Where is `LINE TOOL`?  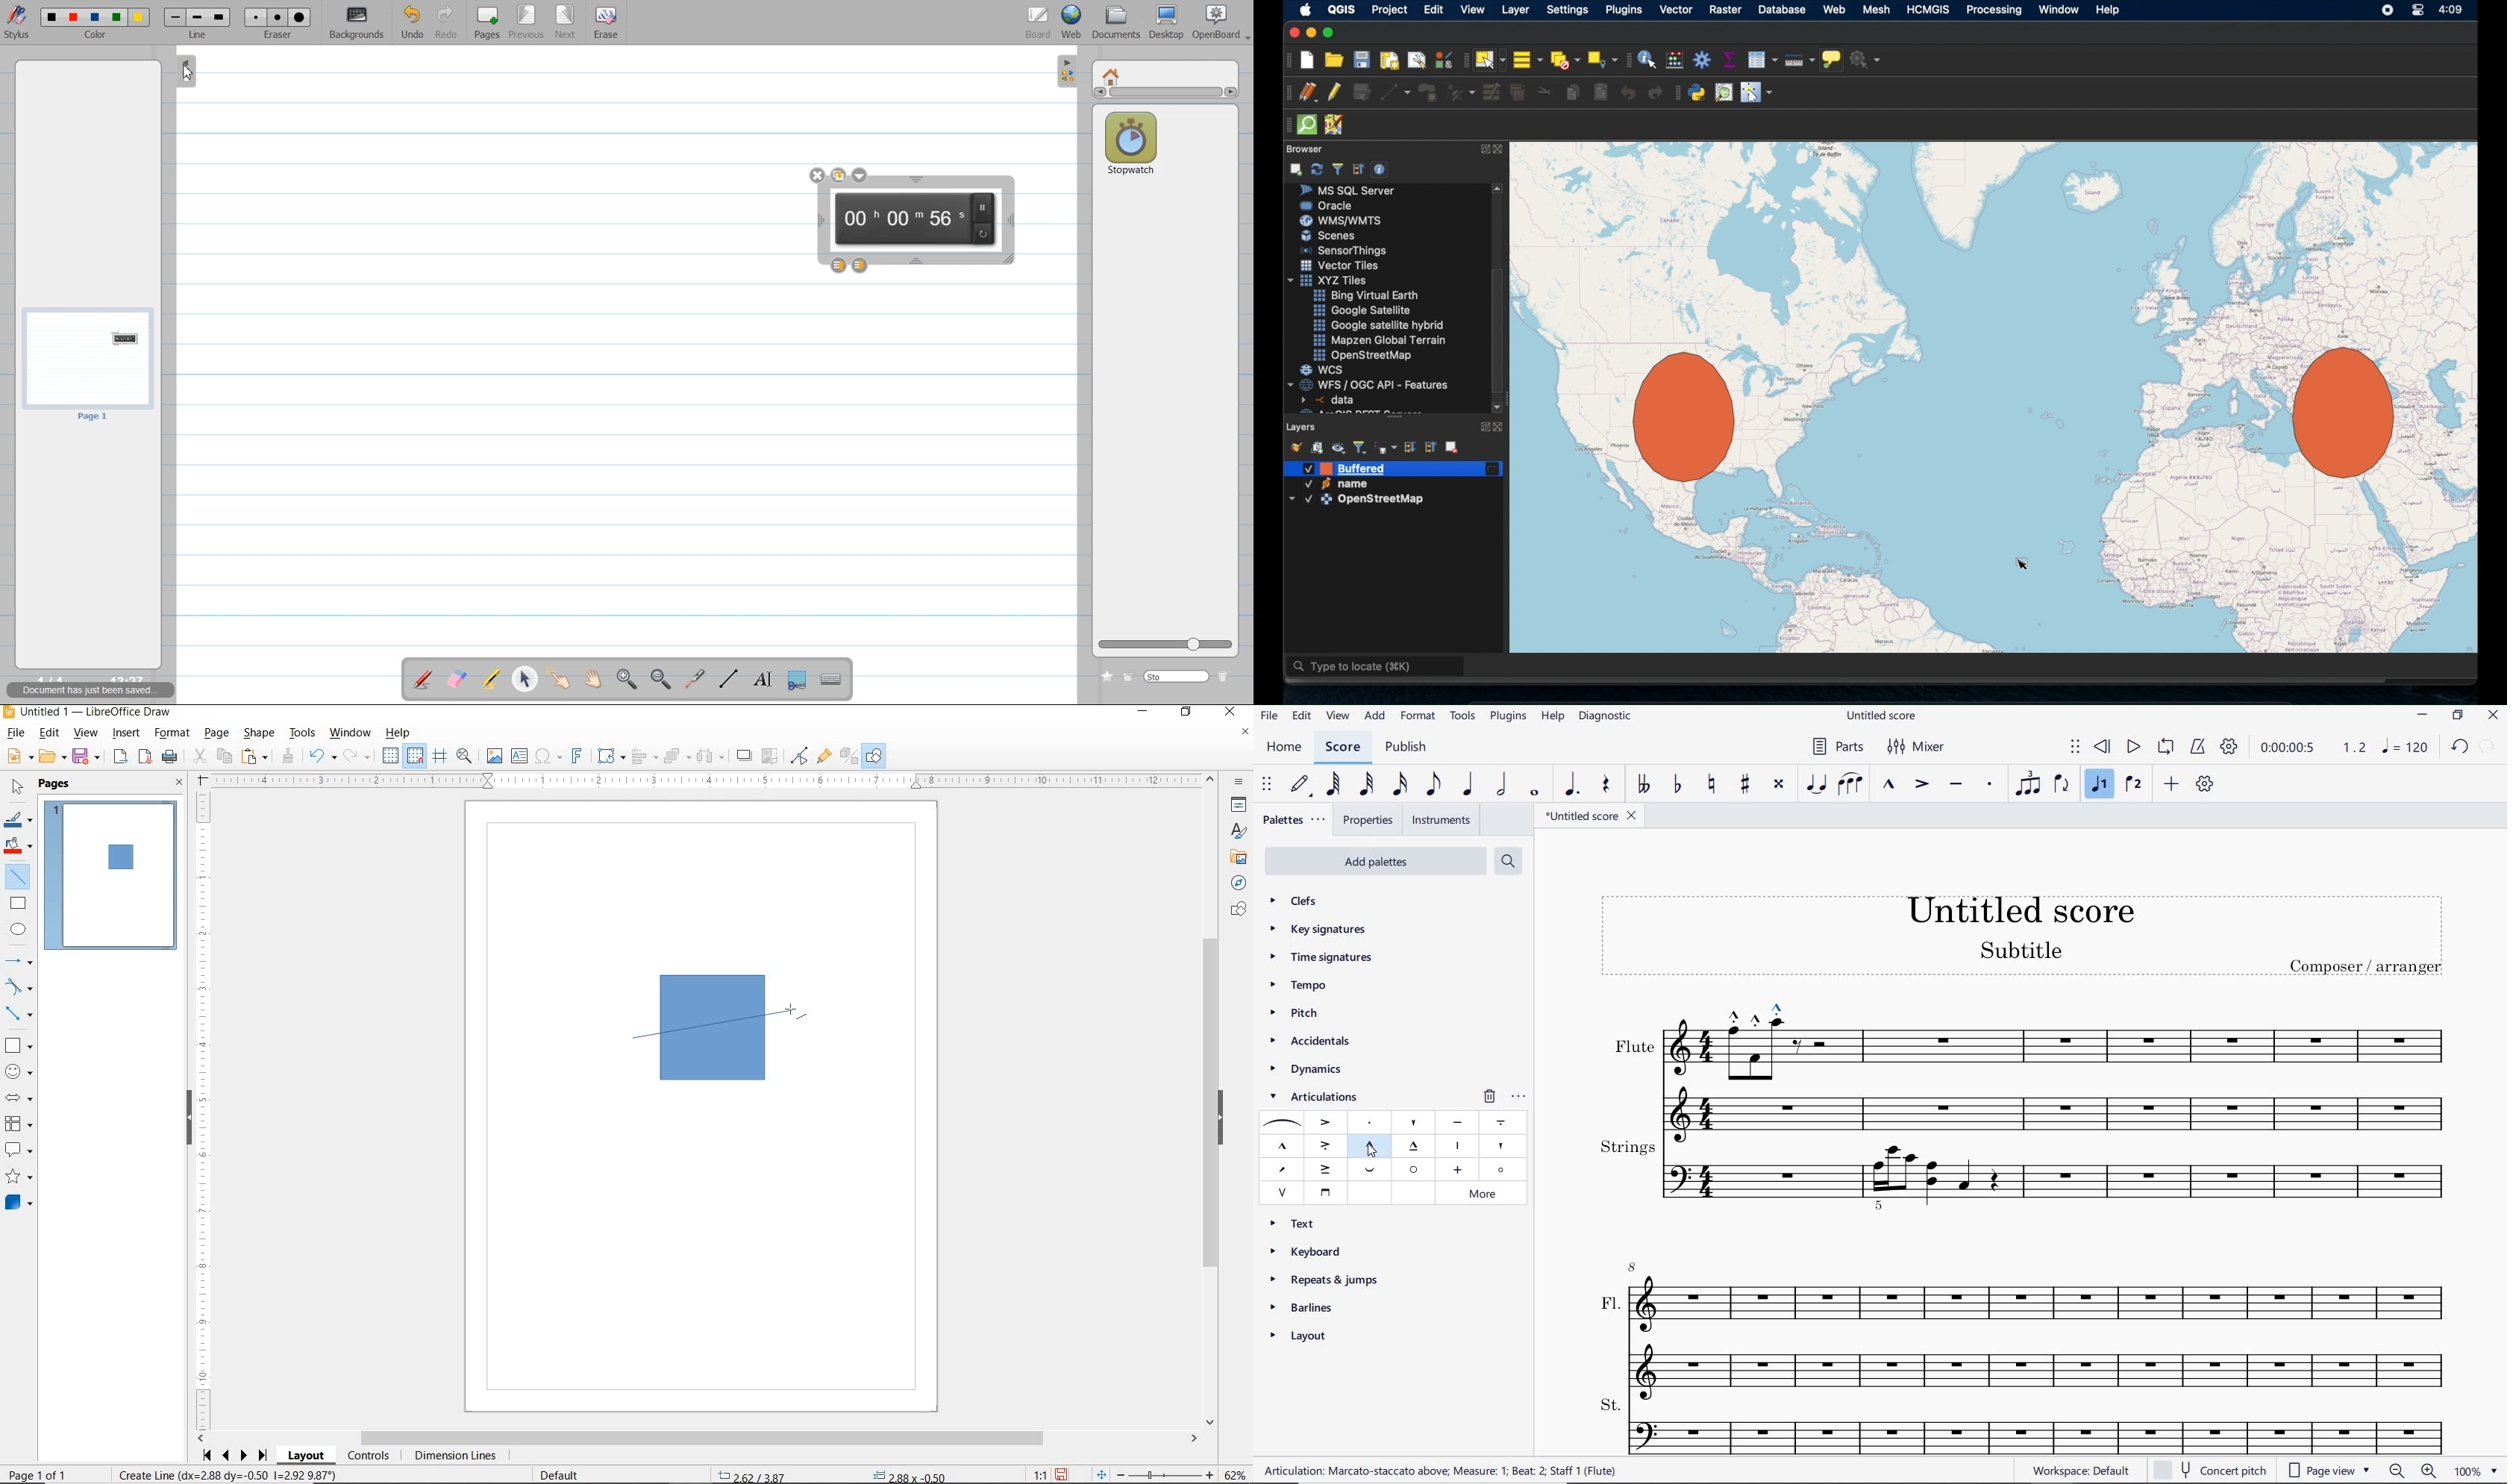
LINE TOOL is located at coordinates (637, 1040).